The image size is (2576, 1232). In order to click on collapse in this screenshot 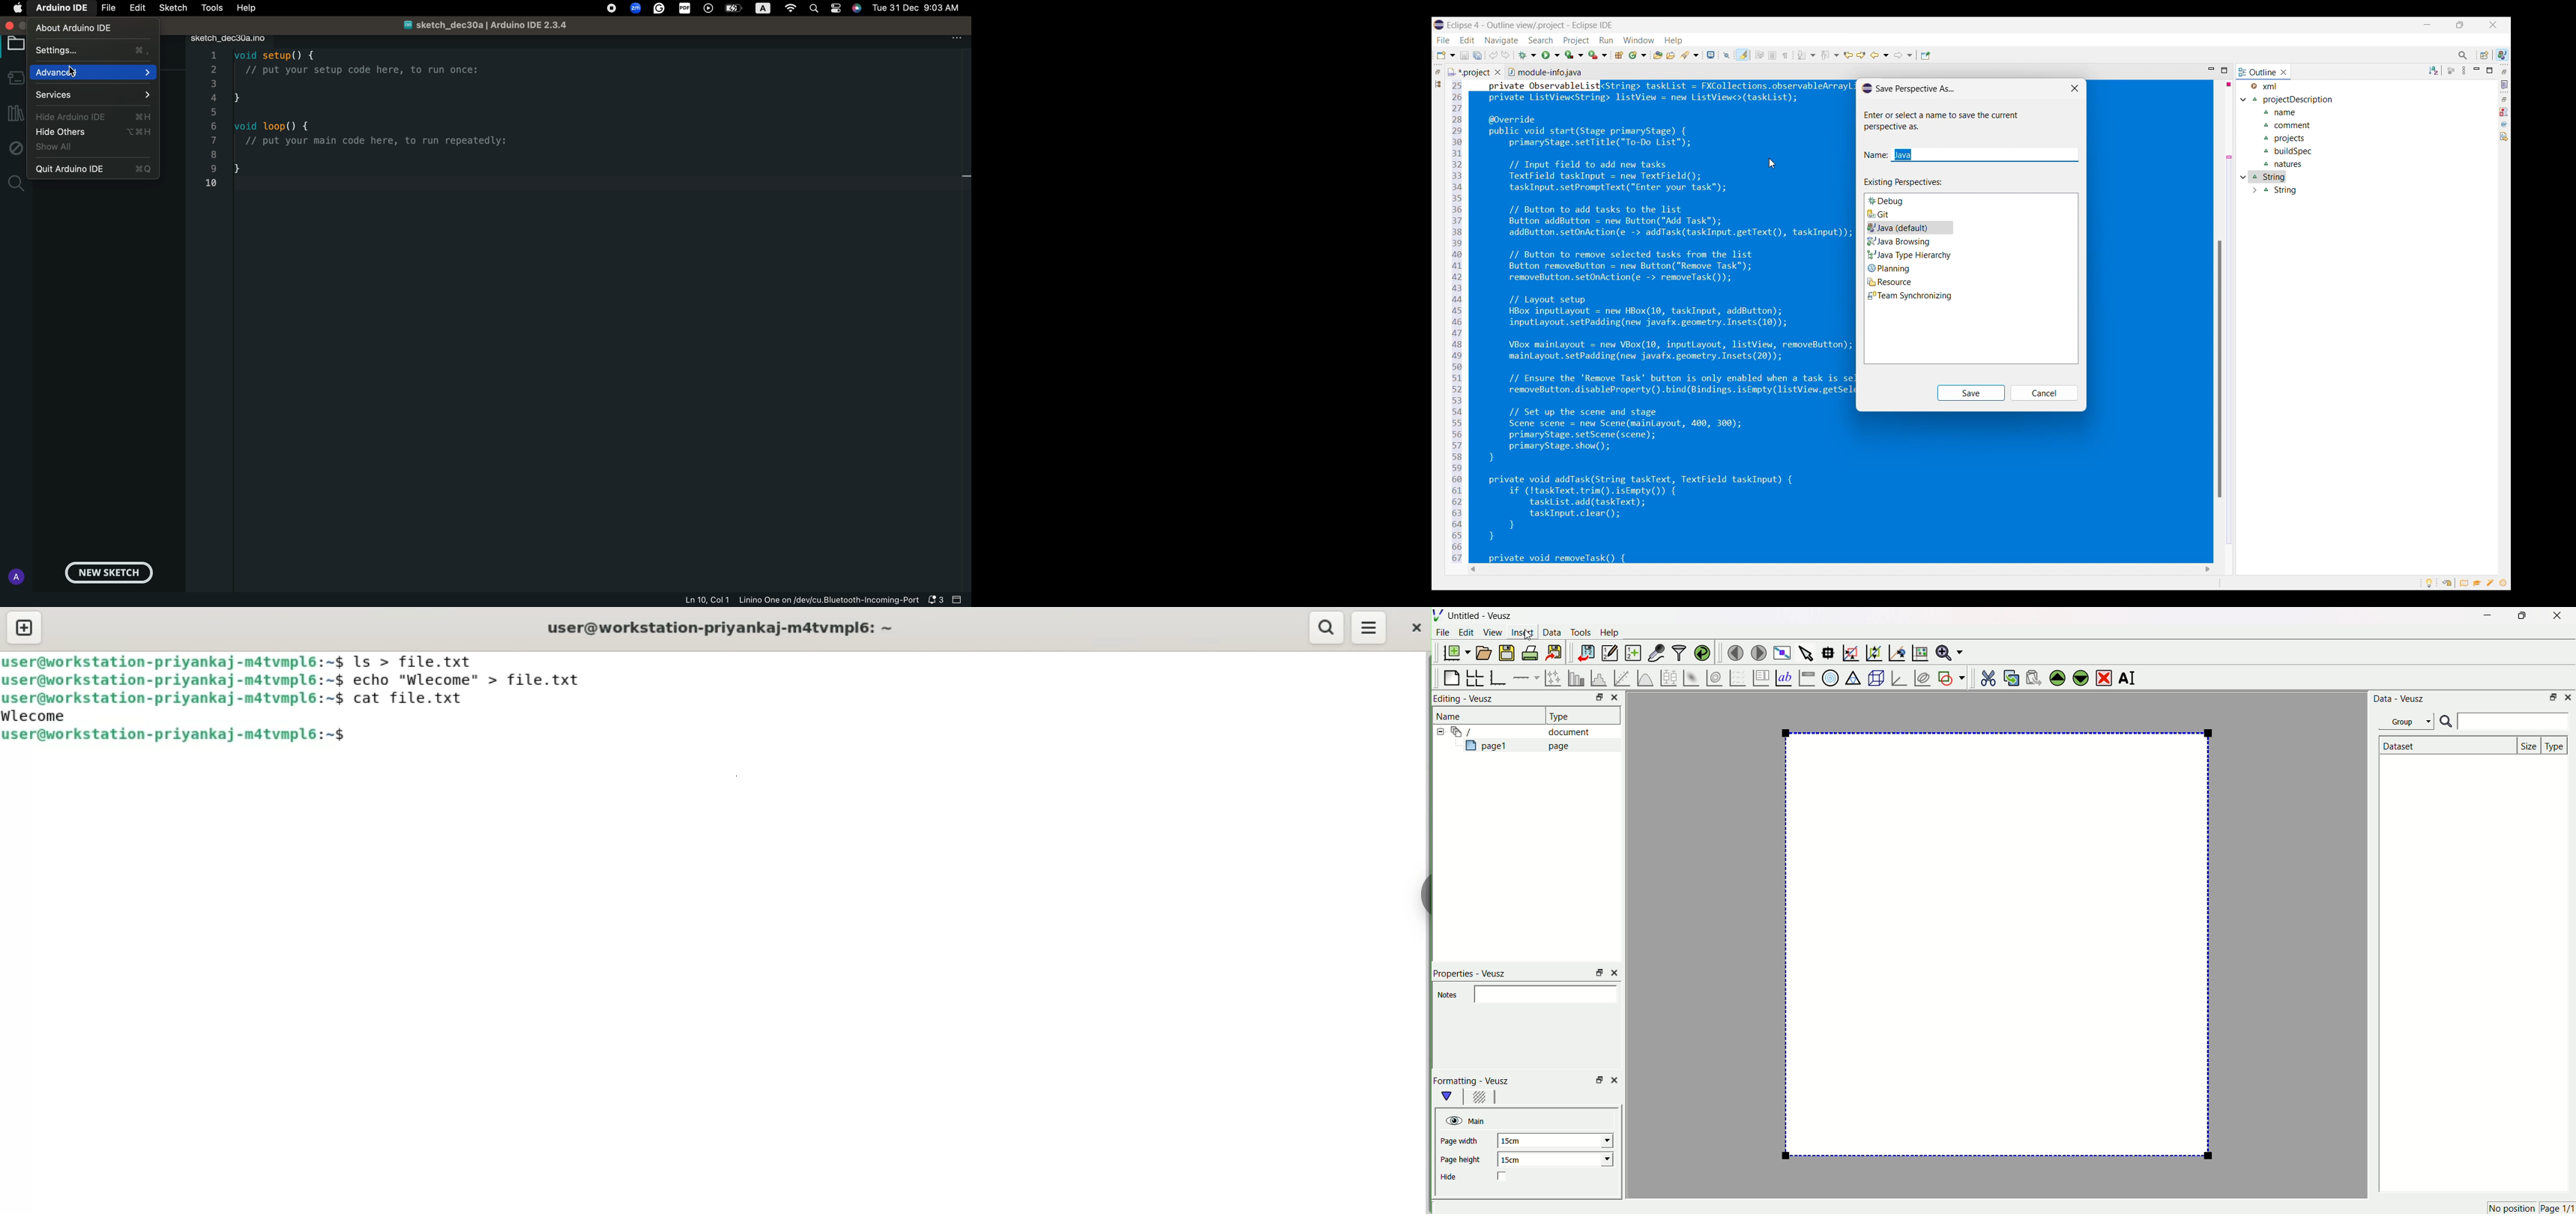, I will do `click(1442, 732)`.